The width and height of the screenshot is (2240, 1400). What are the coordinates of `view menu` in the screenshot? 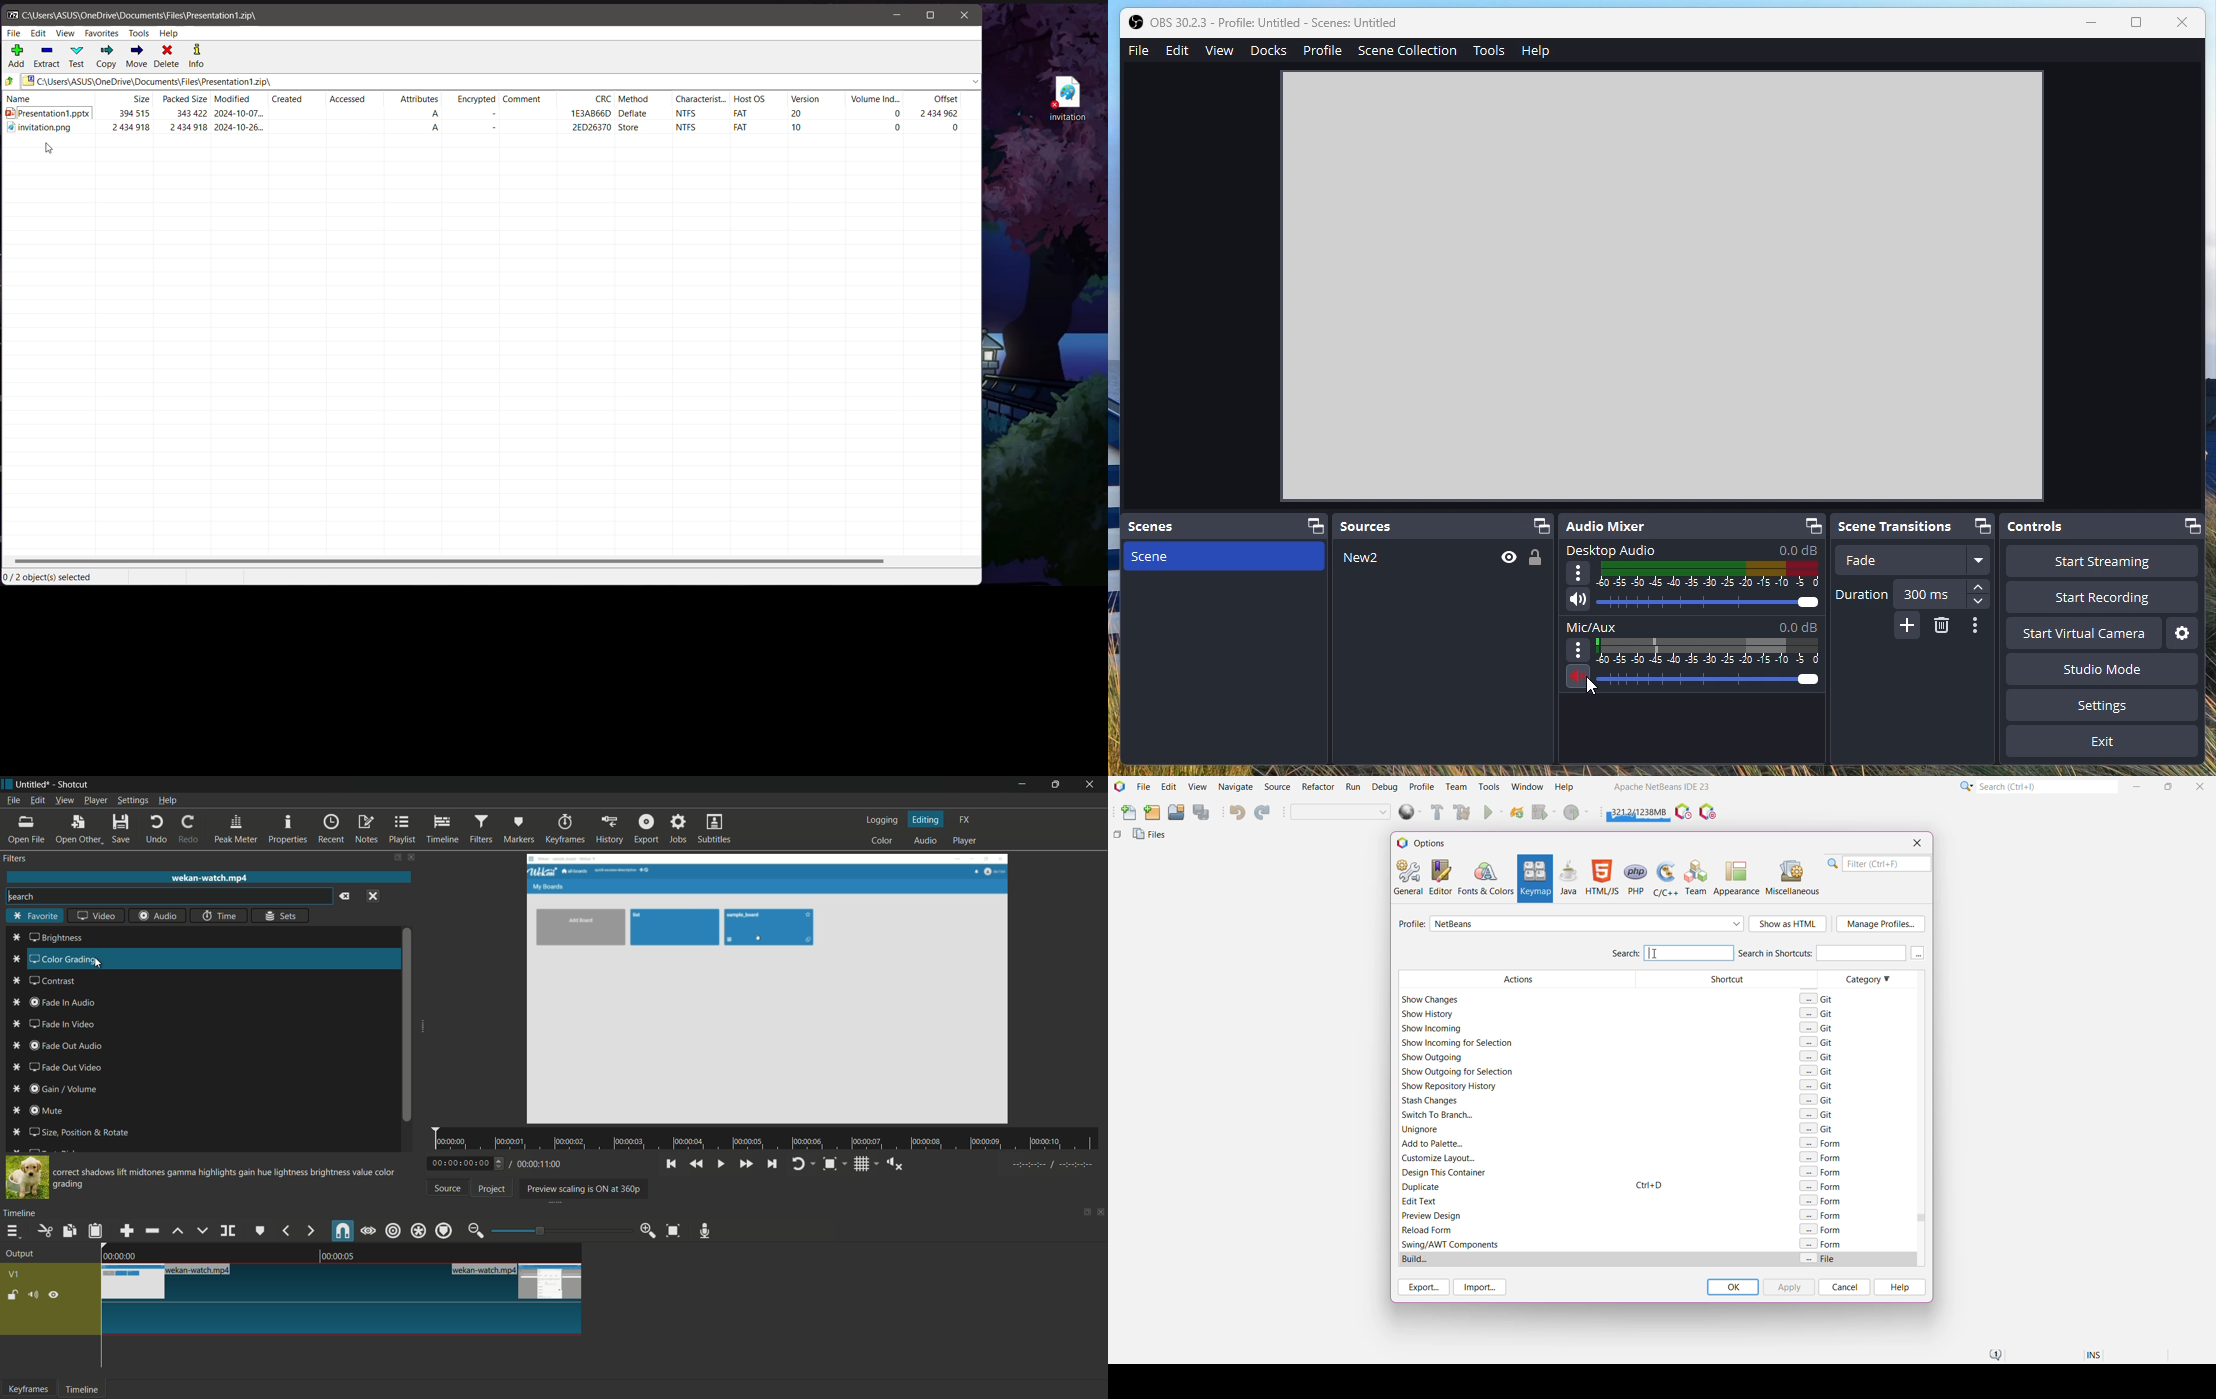 It's located at (65, 801).